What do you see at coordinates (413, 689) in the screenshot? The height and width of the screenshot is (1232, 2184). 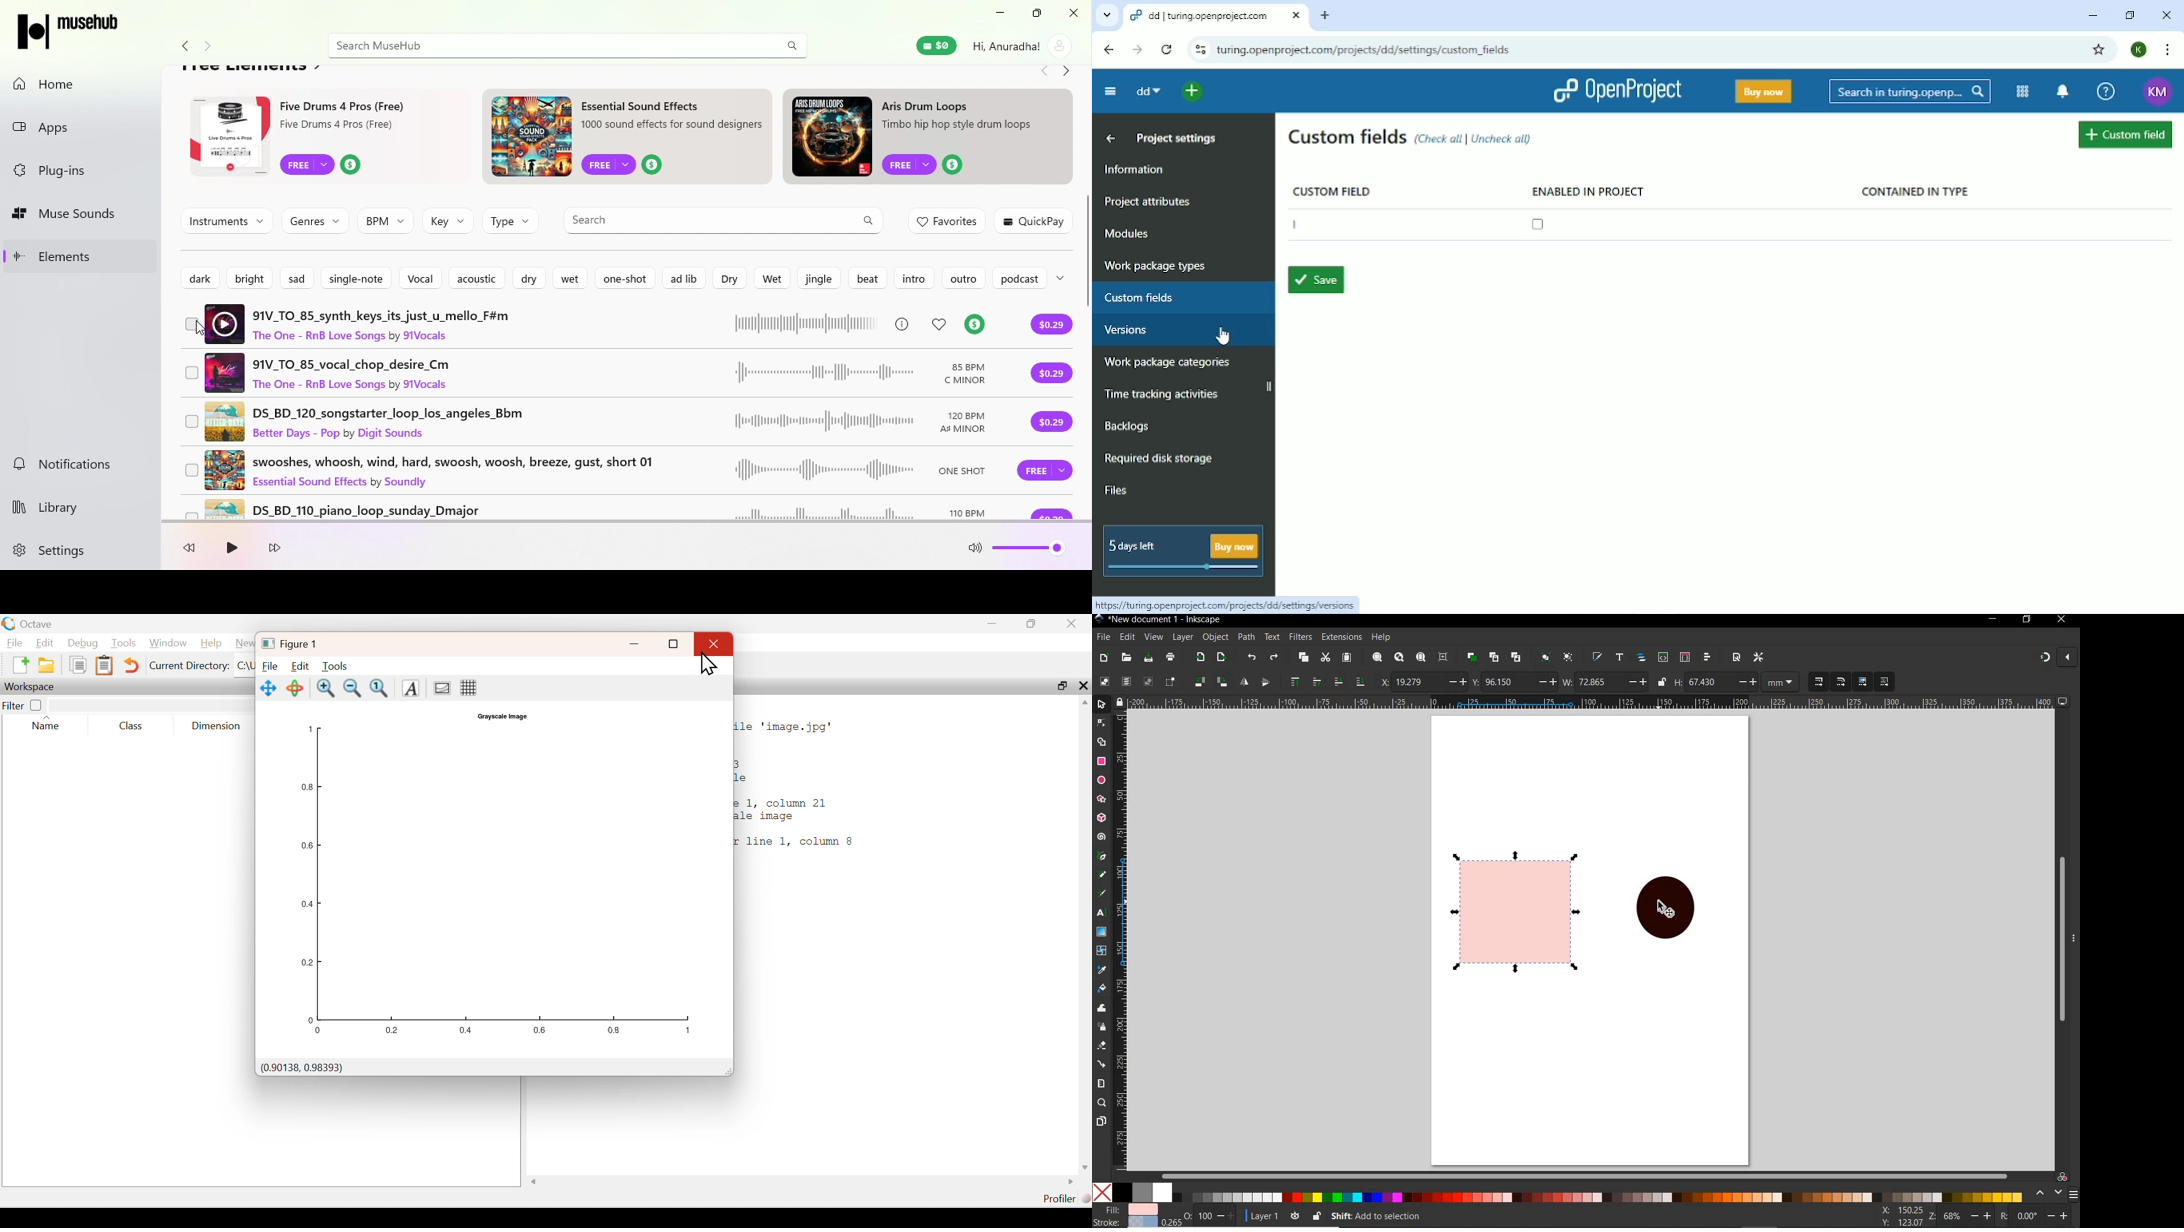 I see `Insert Text` at bounding box center [413, 689].